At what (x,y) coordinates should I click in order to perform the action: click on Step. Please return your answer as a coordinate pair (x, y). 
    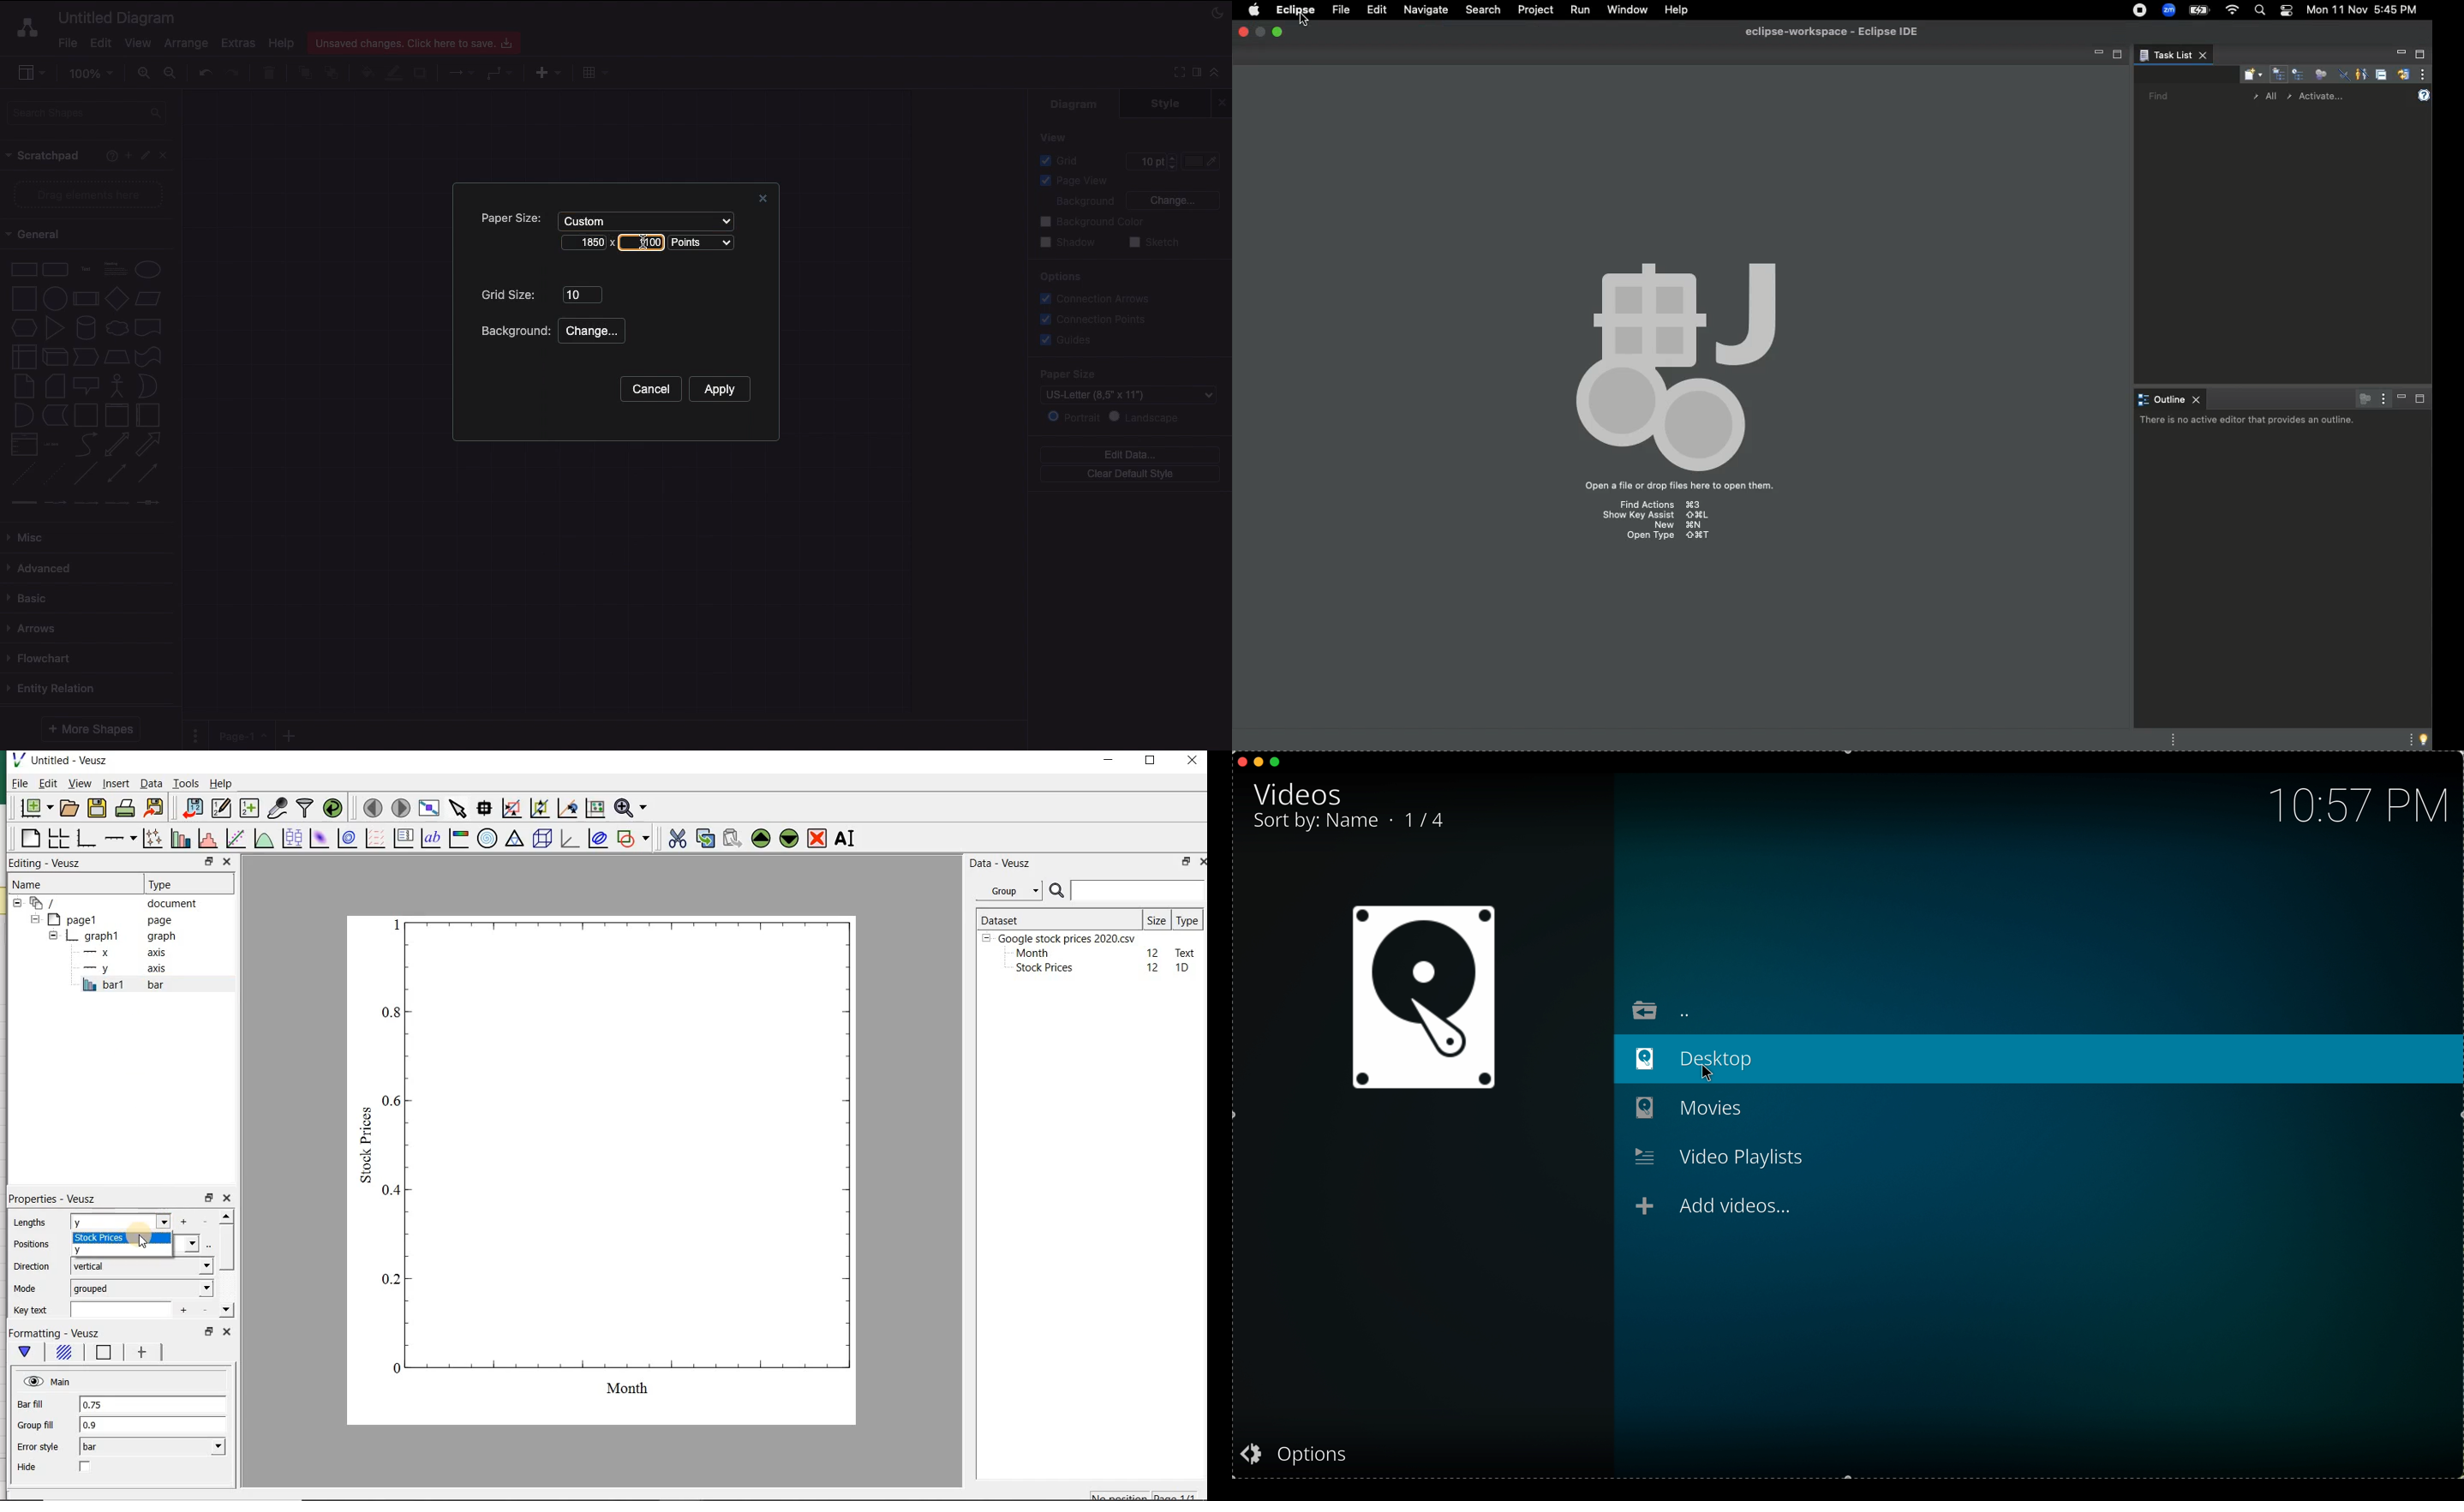
    Looking at the image, I should click on (86, 357).